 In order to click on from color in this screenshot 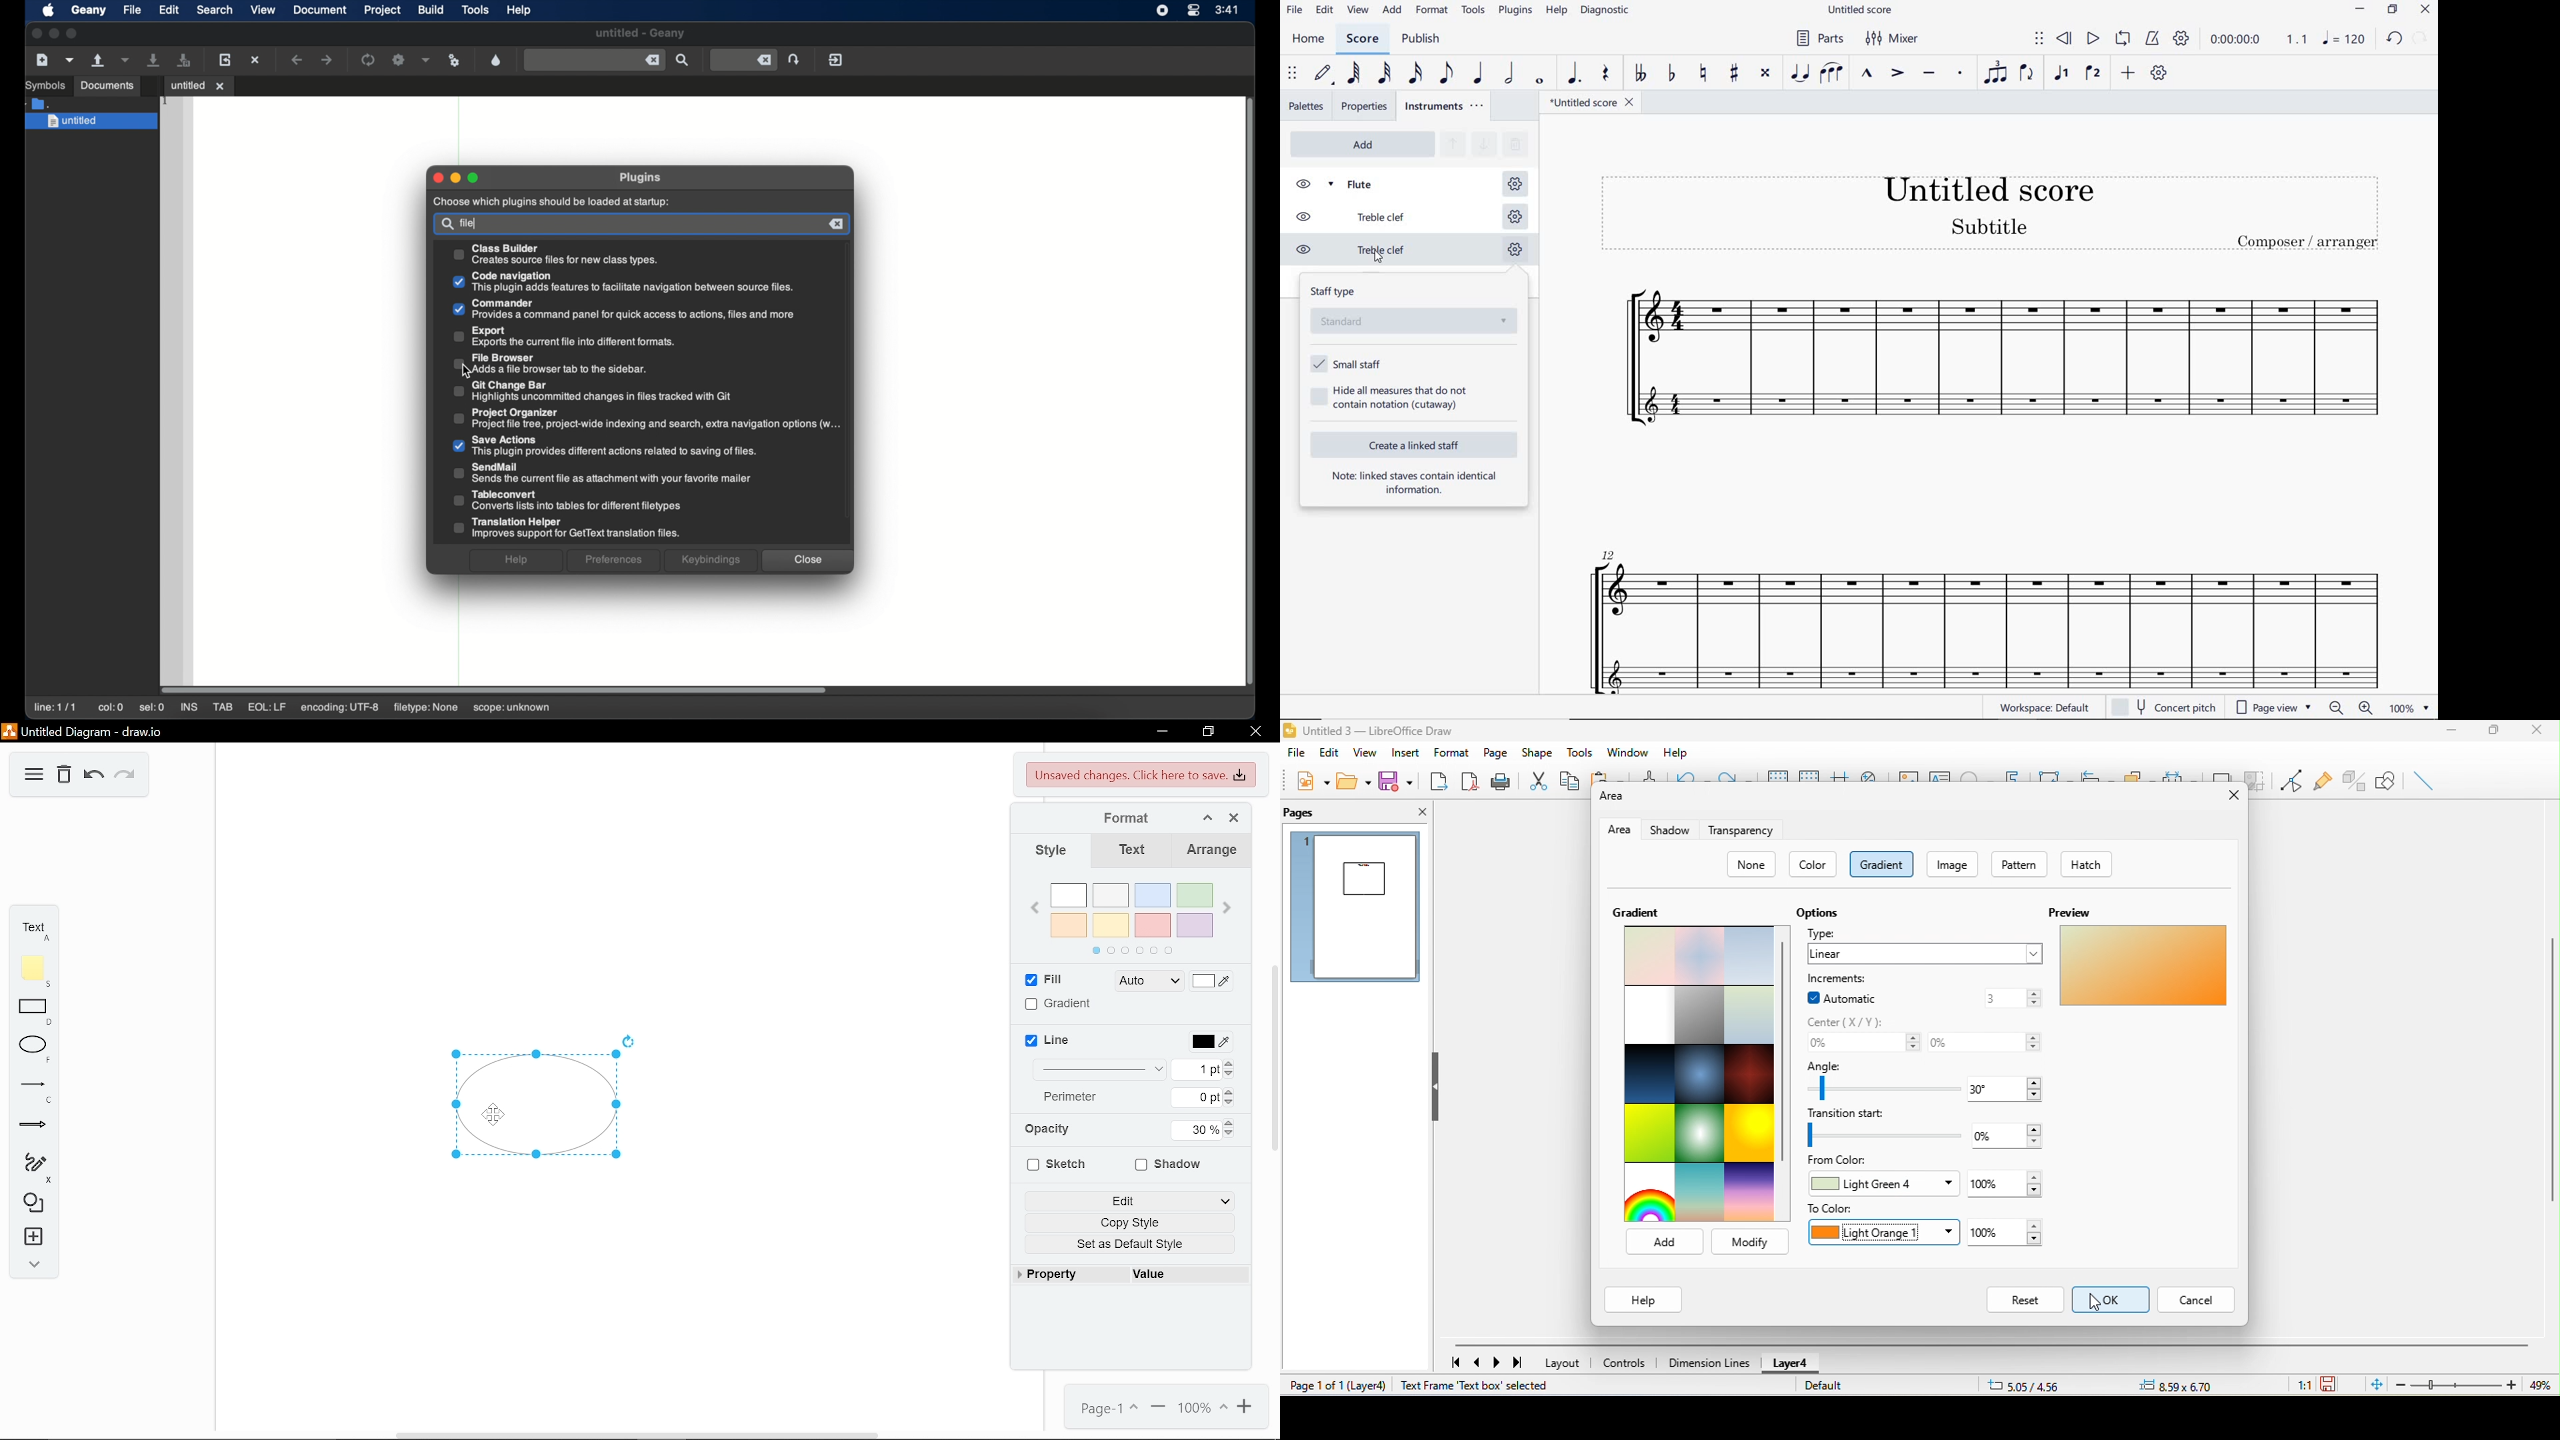, I will do `click(1843, 1164)`.